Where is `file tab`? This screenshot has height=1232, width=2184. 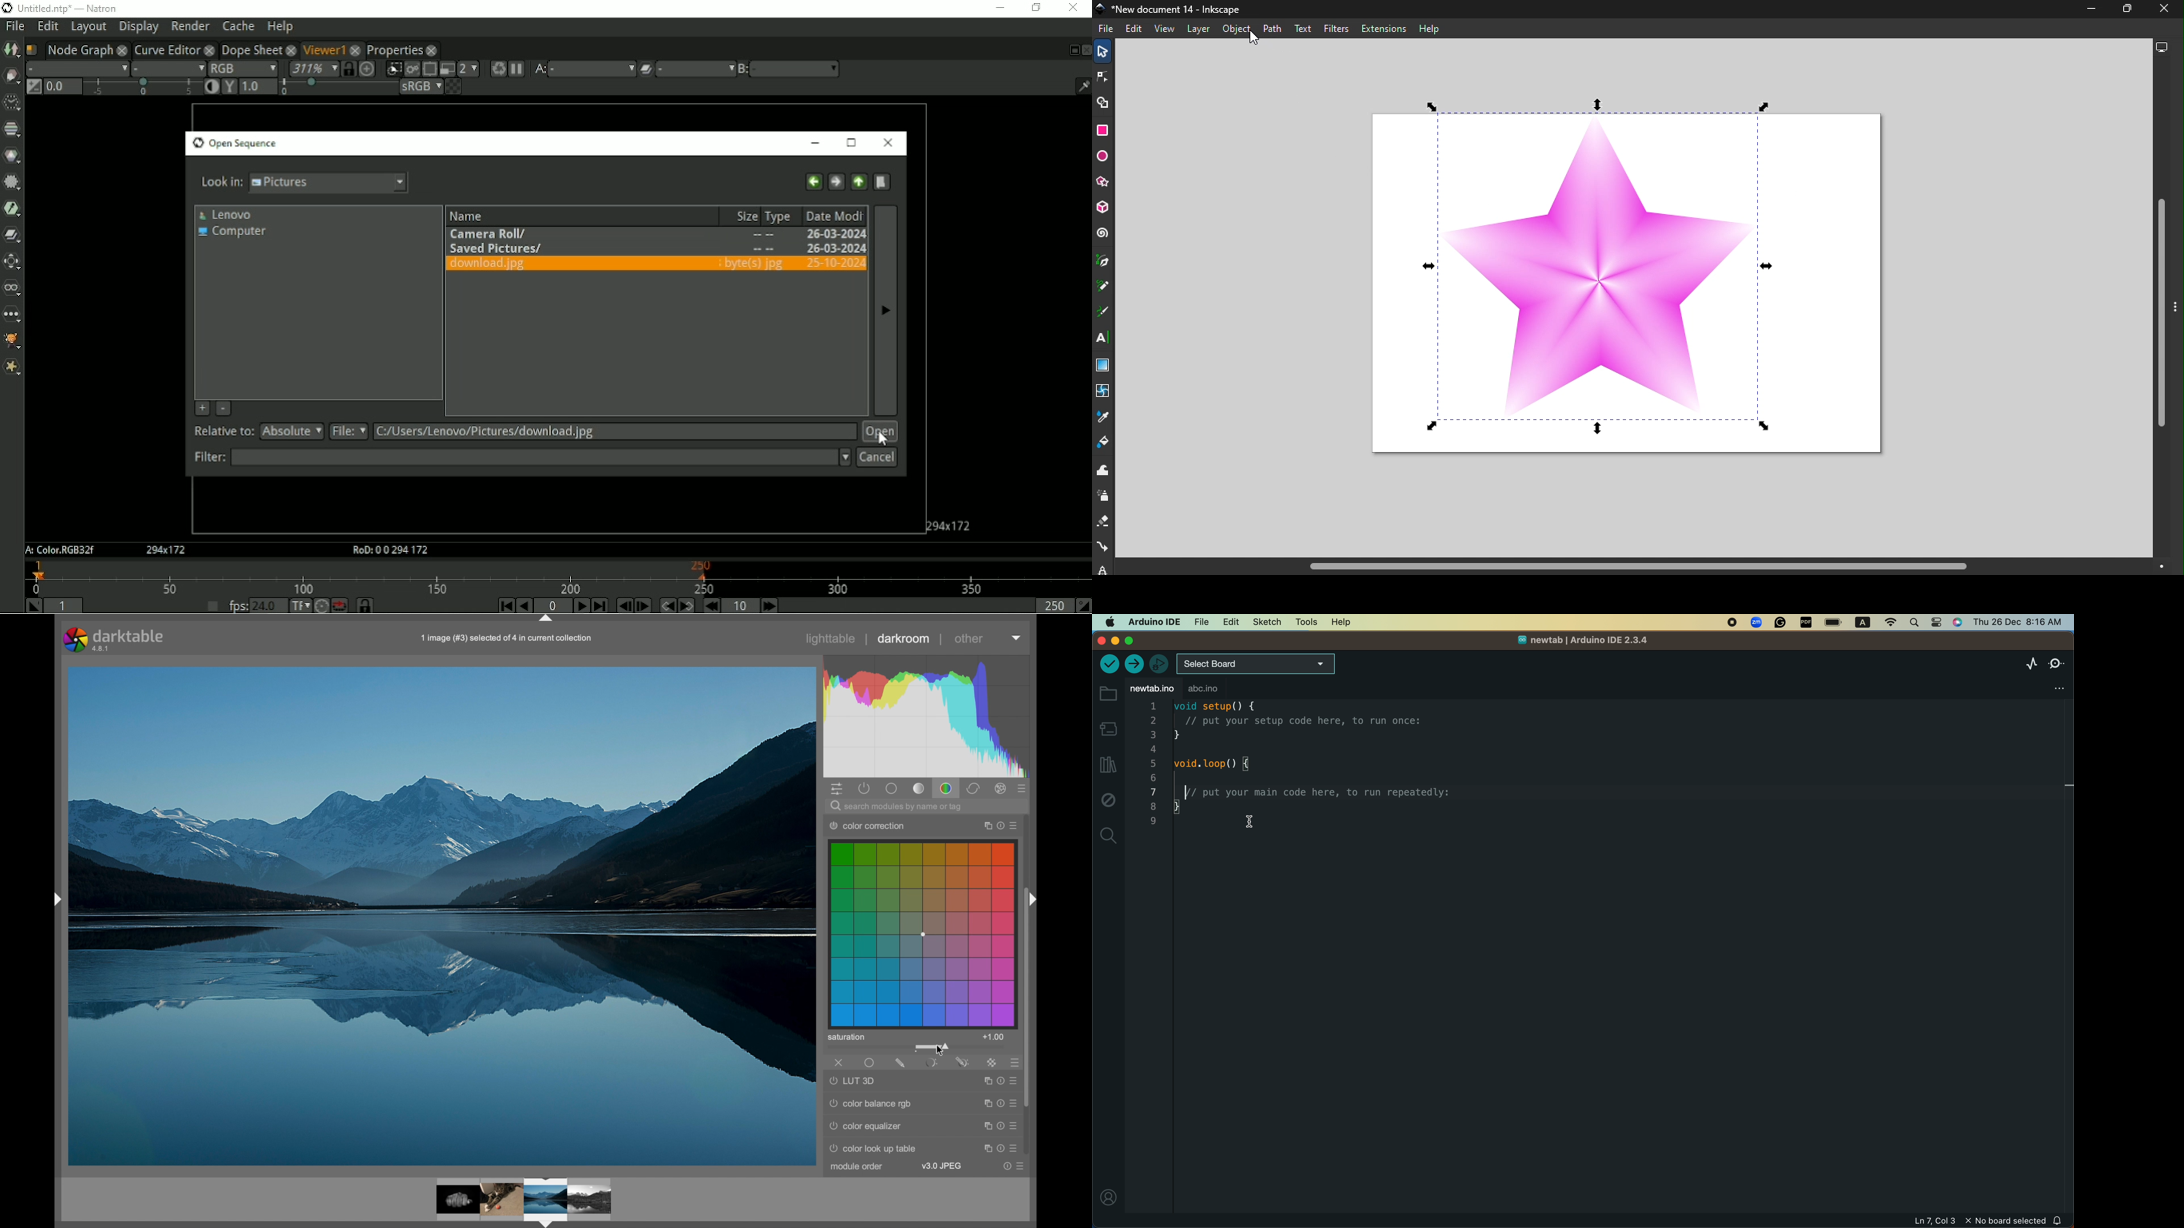
file tab is located at coordinates (1152, 689).